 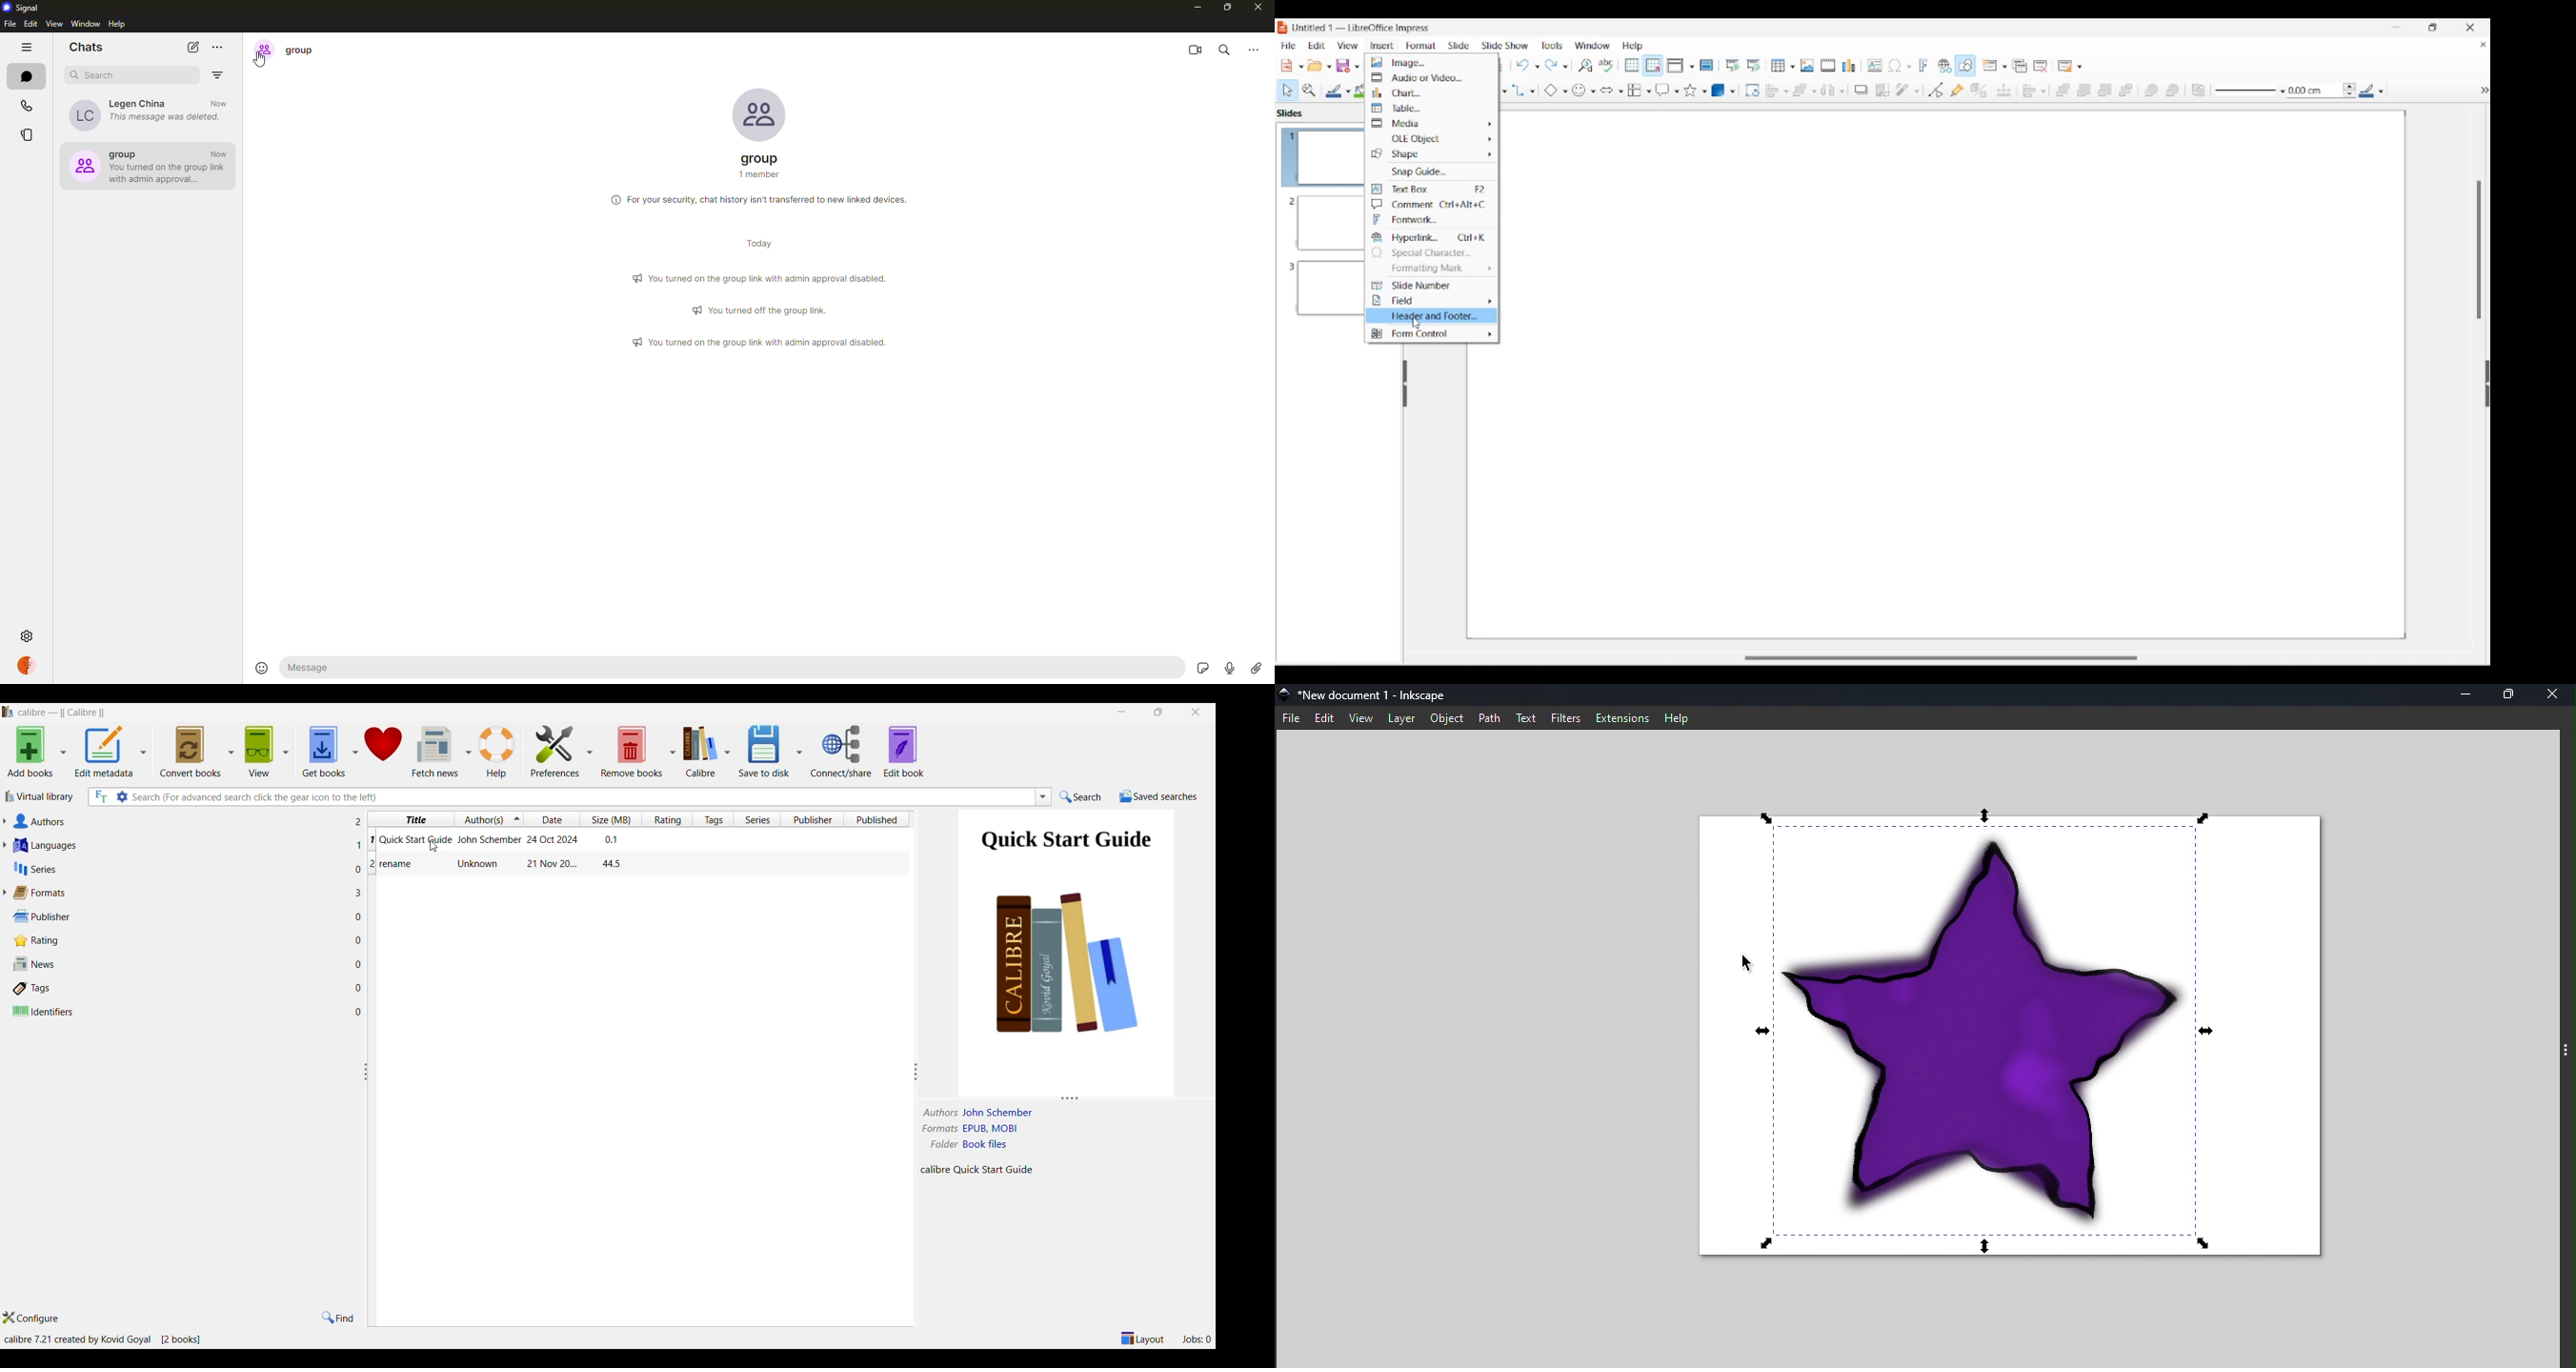 What do you see at coordinates (1431, 205) in the screenshot?
I see `Comment` at bounding box center [1431, 205].